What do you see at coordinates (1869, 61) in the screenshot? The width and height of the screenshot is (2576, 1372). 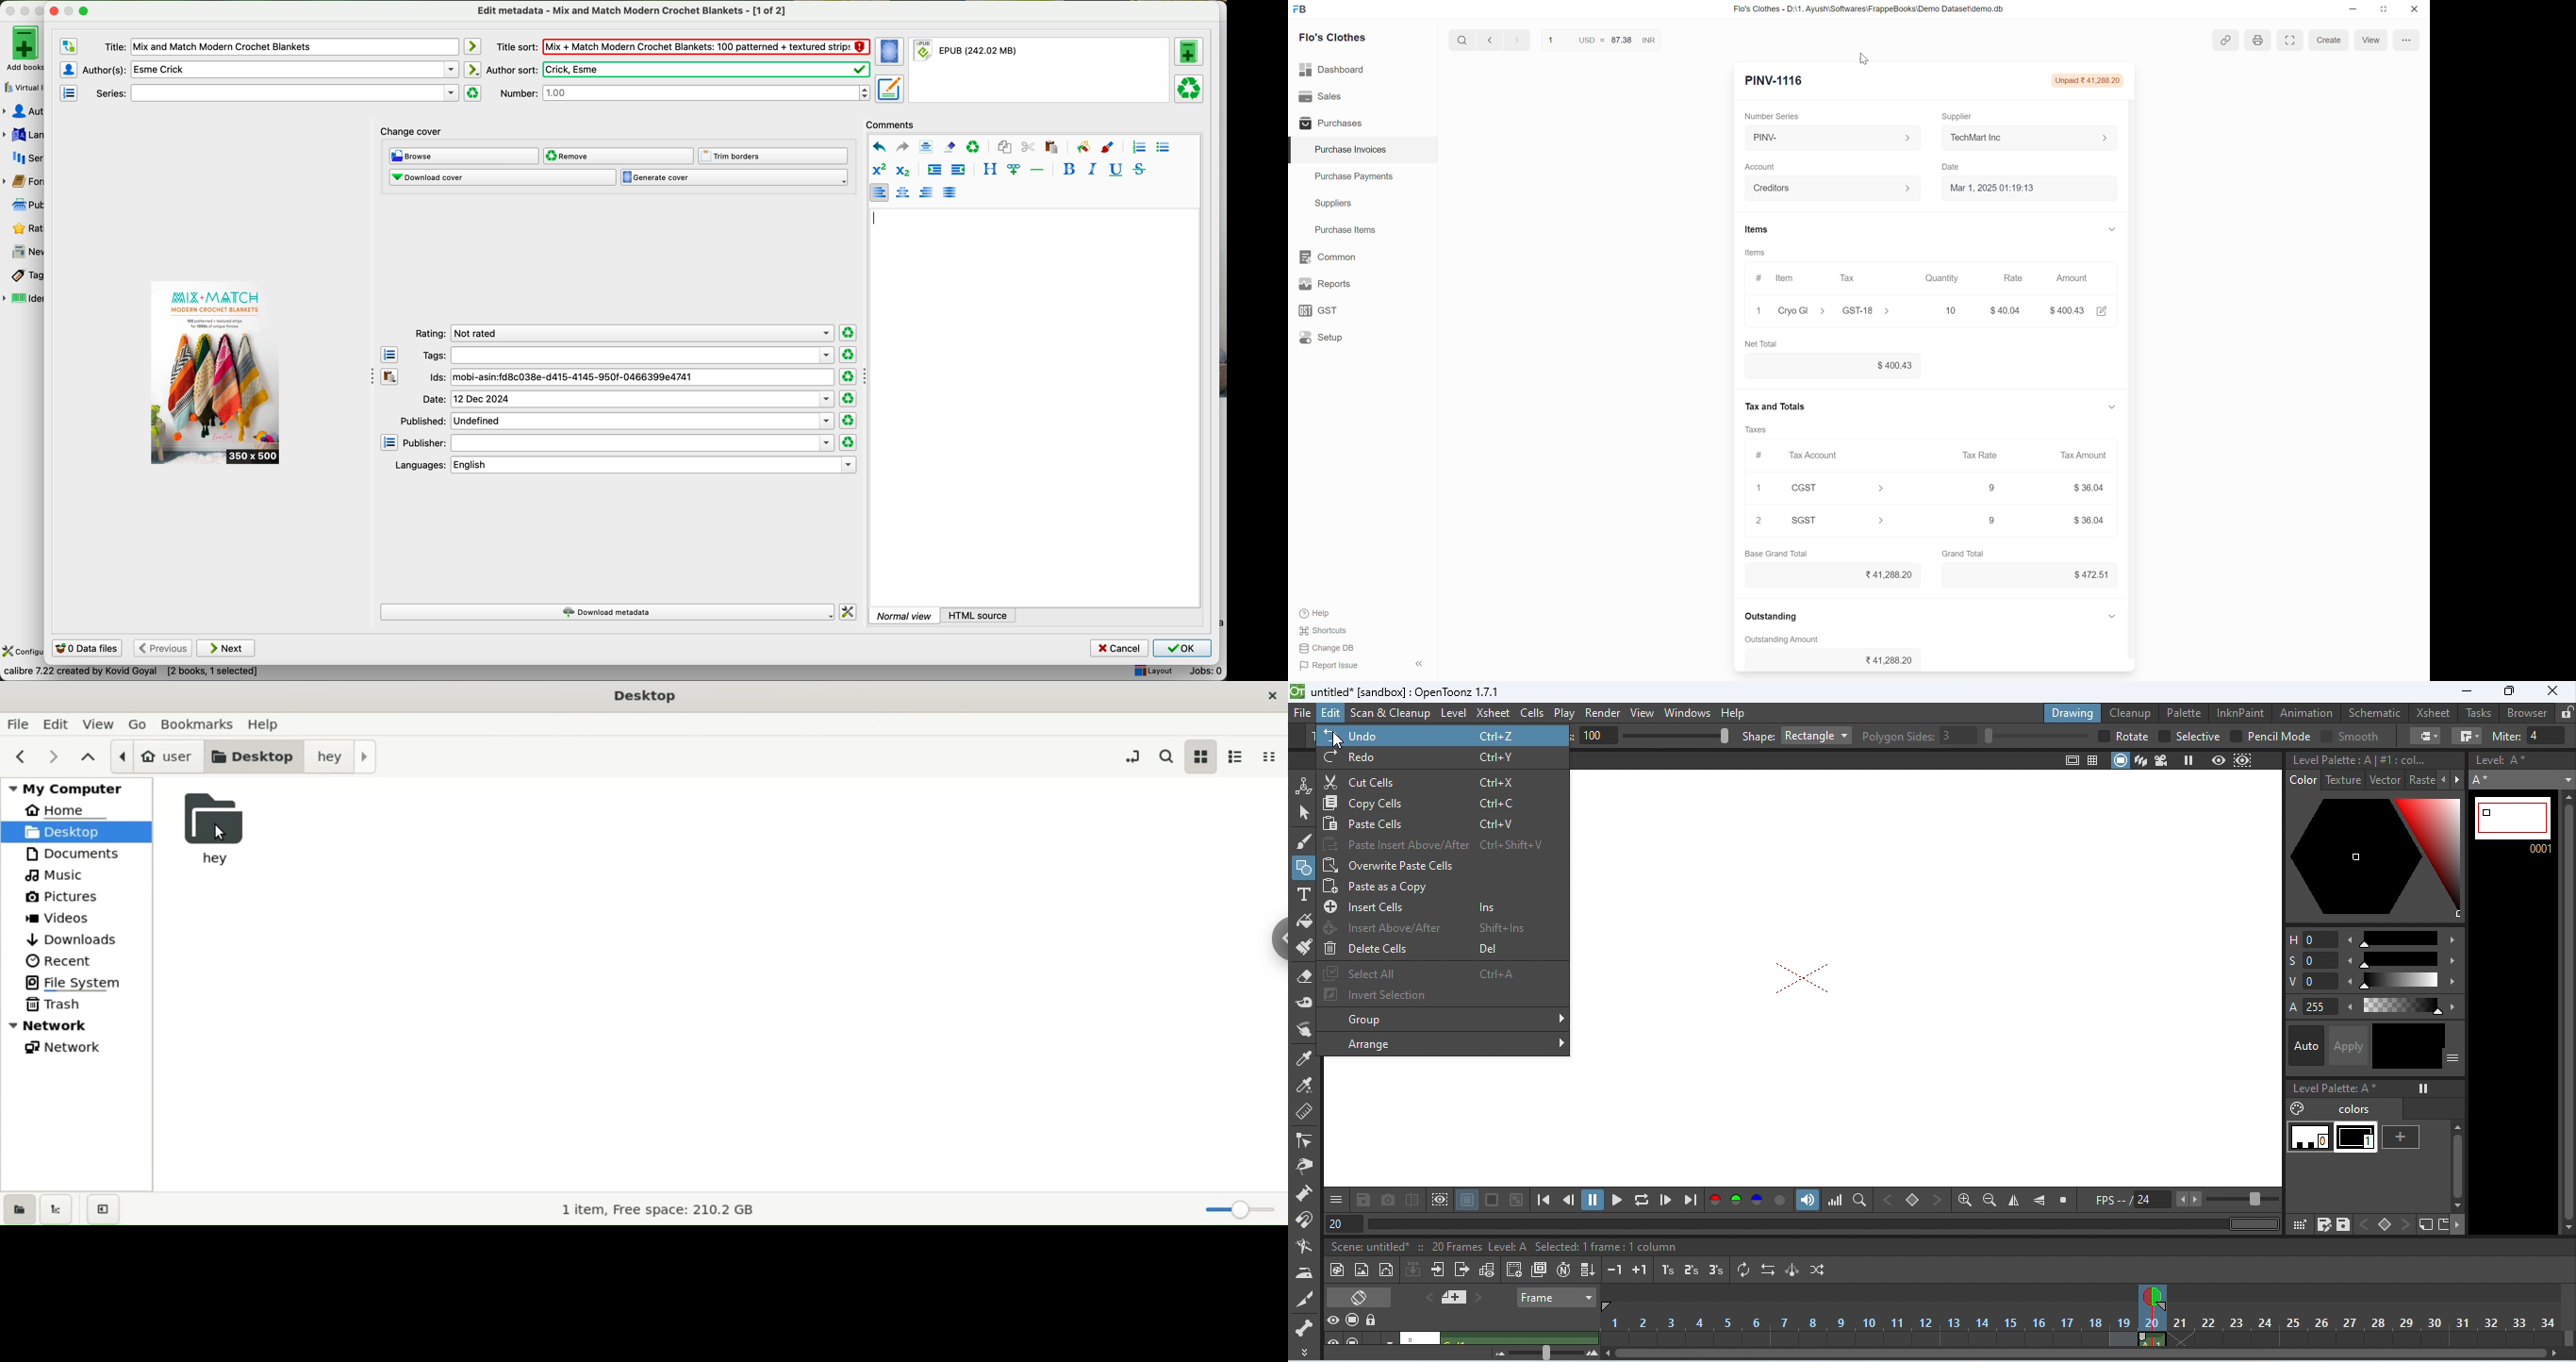 I see `cursor` at bounding box center [1869, 61].